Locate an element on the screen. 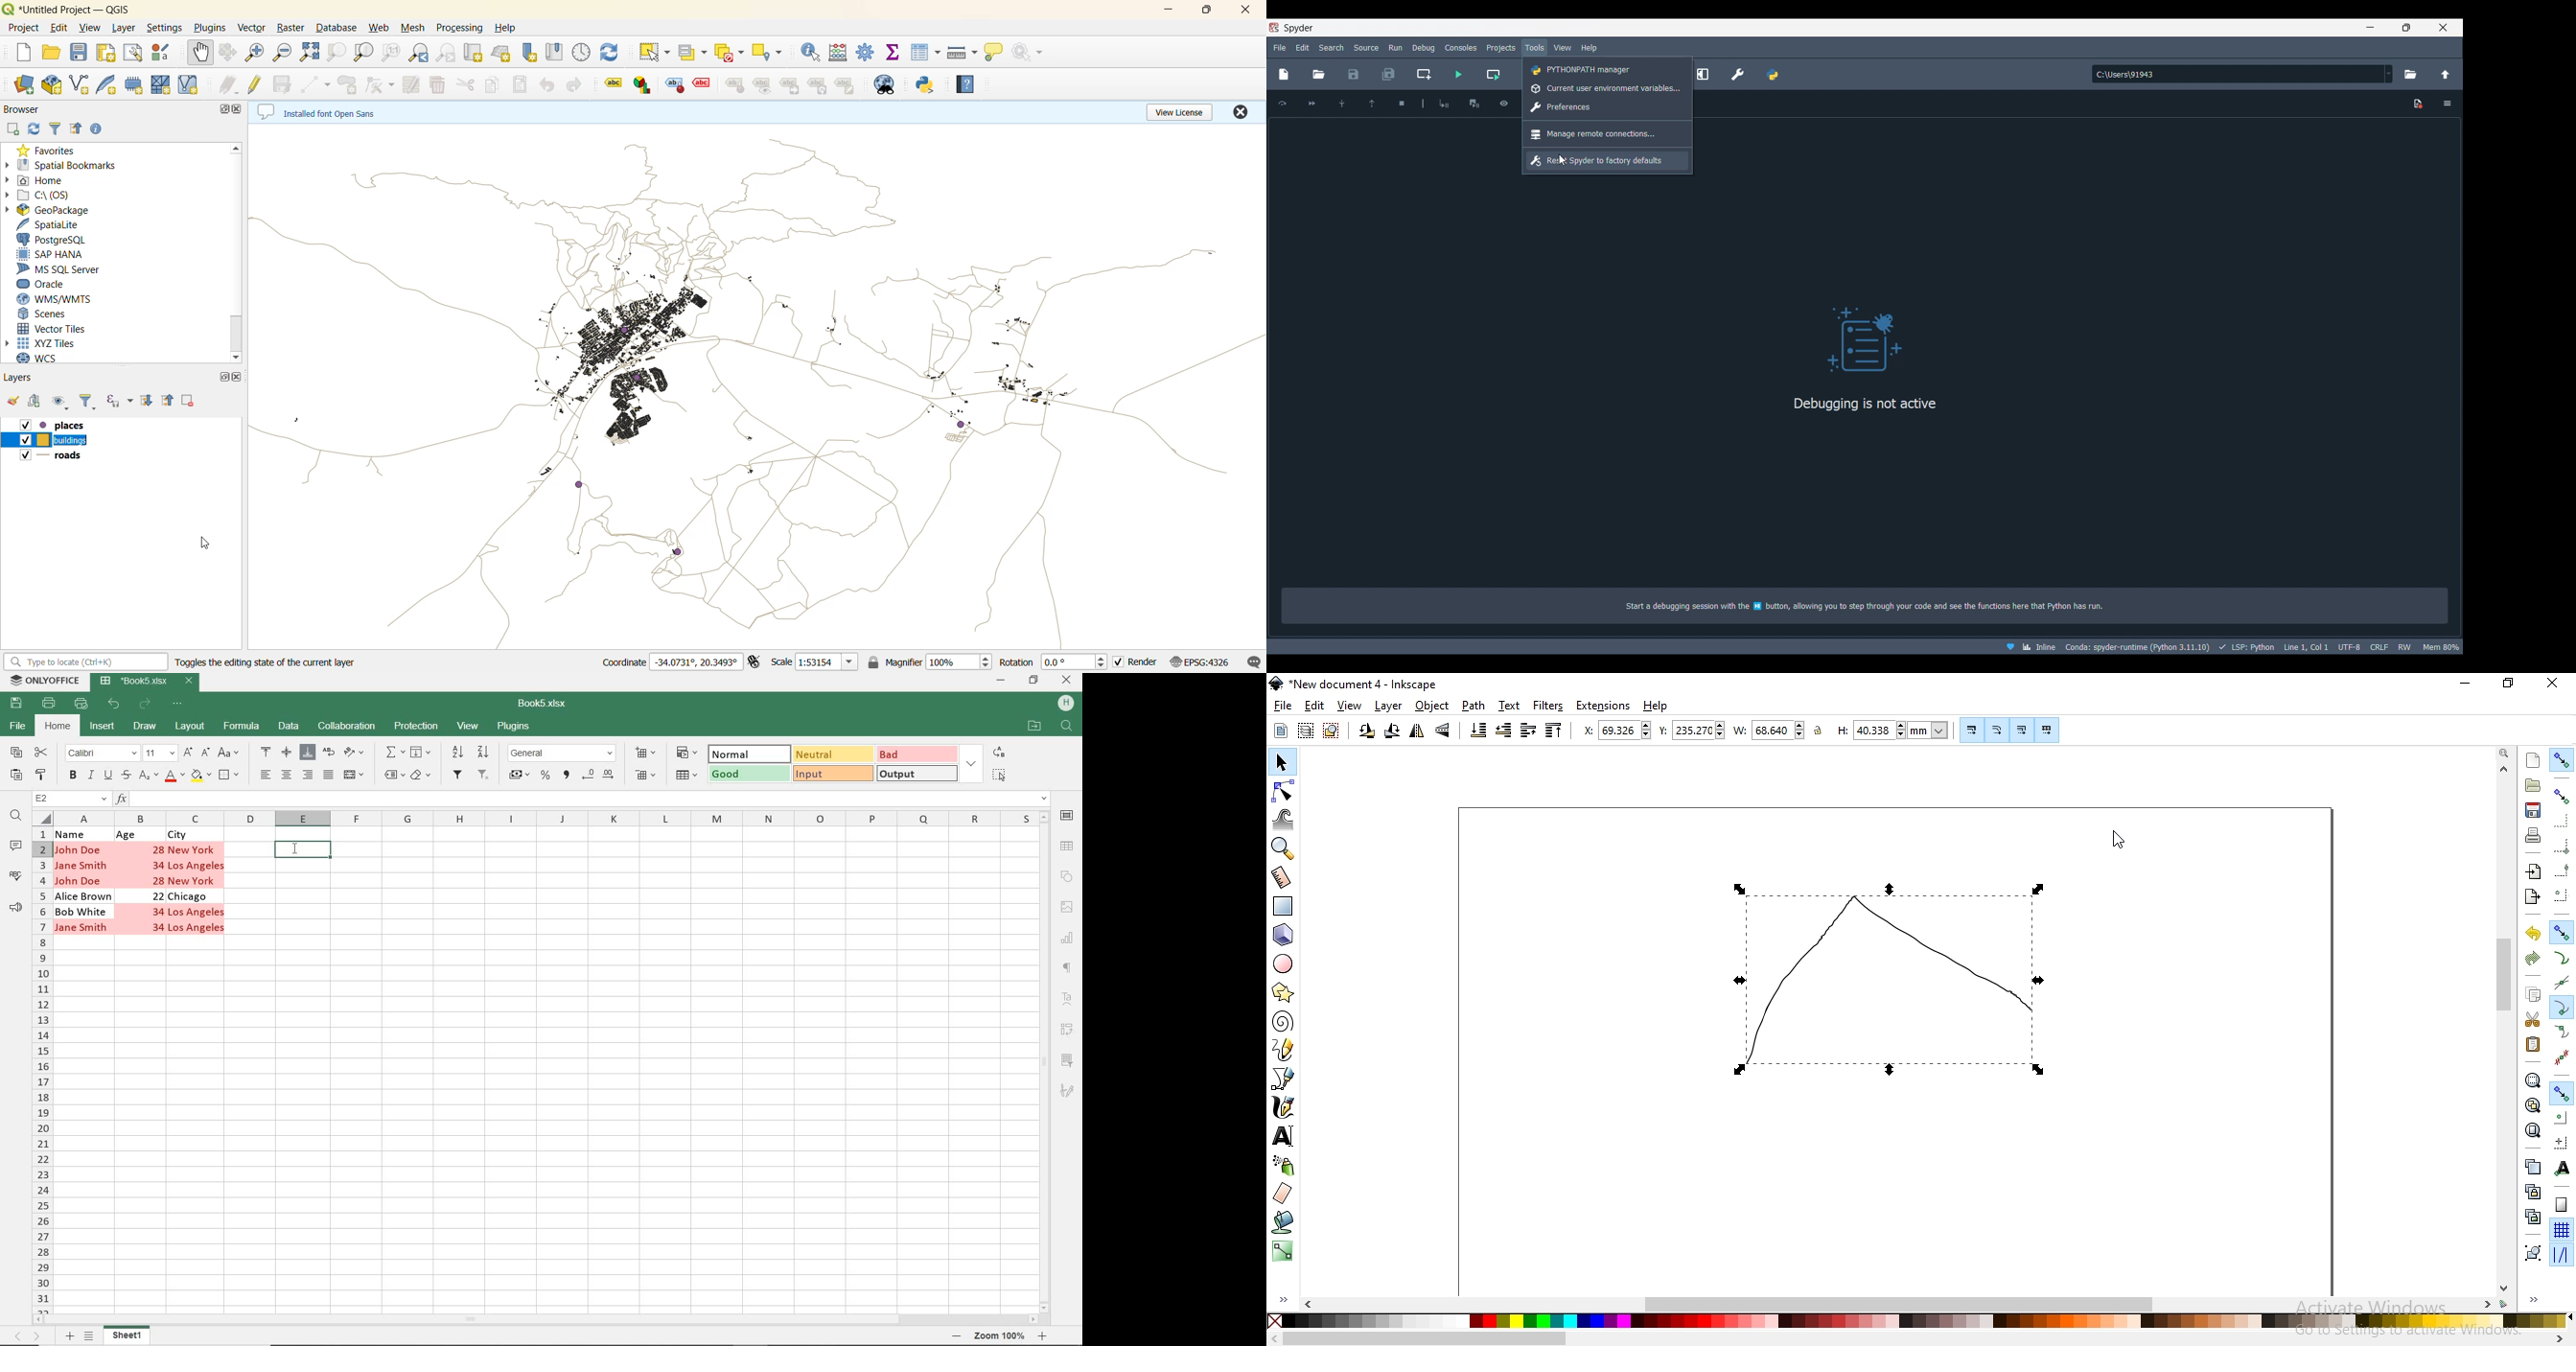 The width and height of the screenshot is (2576, 1372). color is located at coordinates (1924, 1323).